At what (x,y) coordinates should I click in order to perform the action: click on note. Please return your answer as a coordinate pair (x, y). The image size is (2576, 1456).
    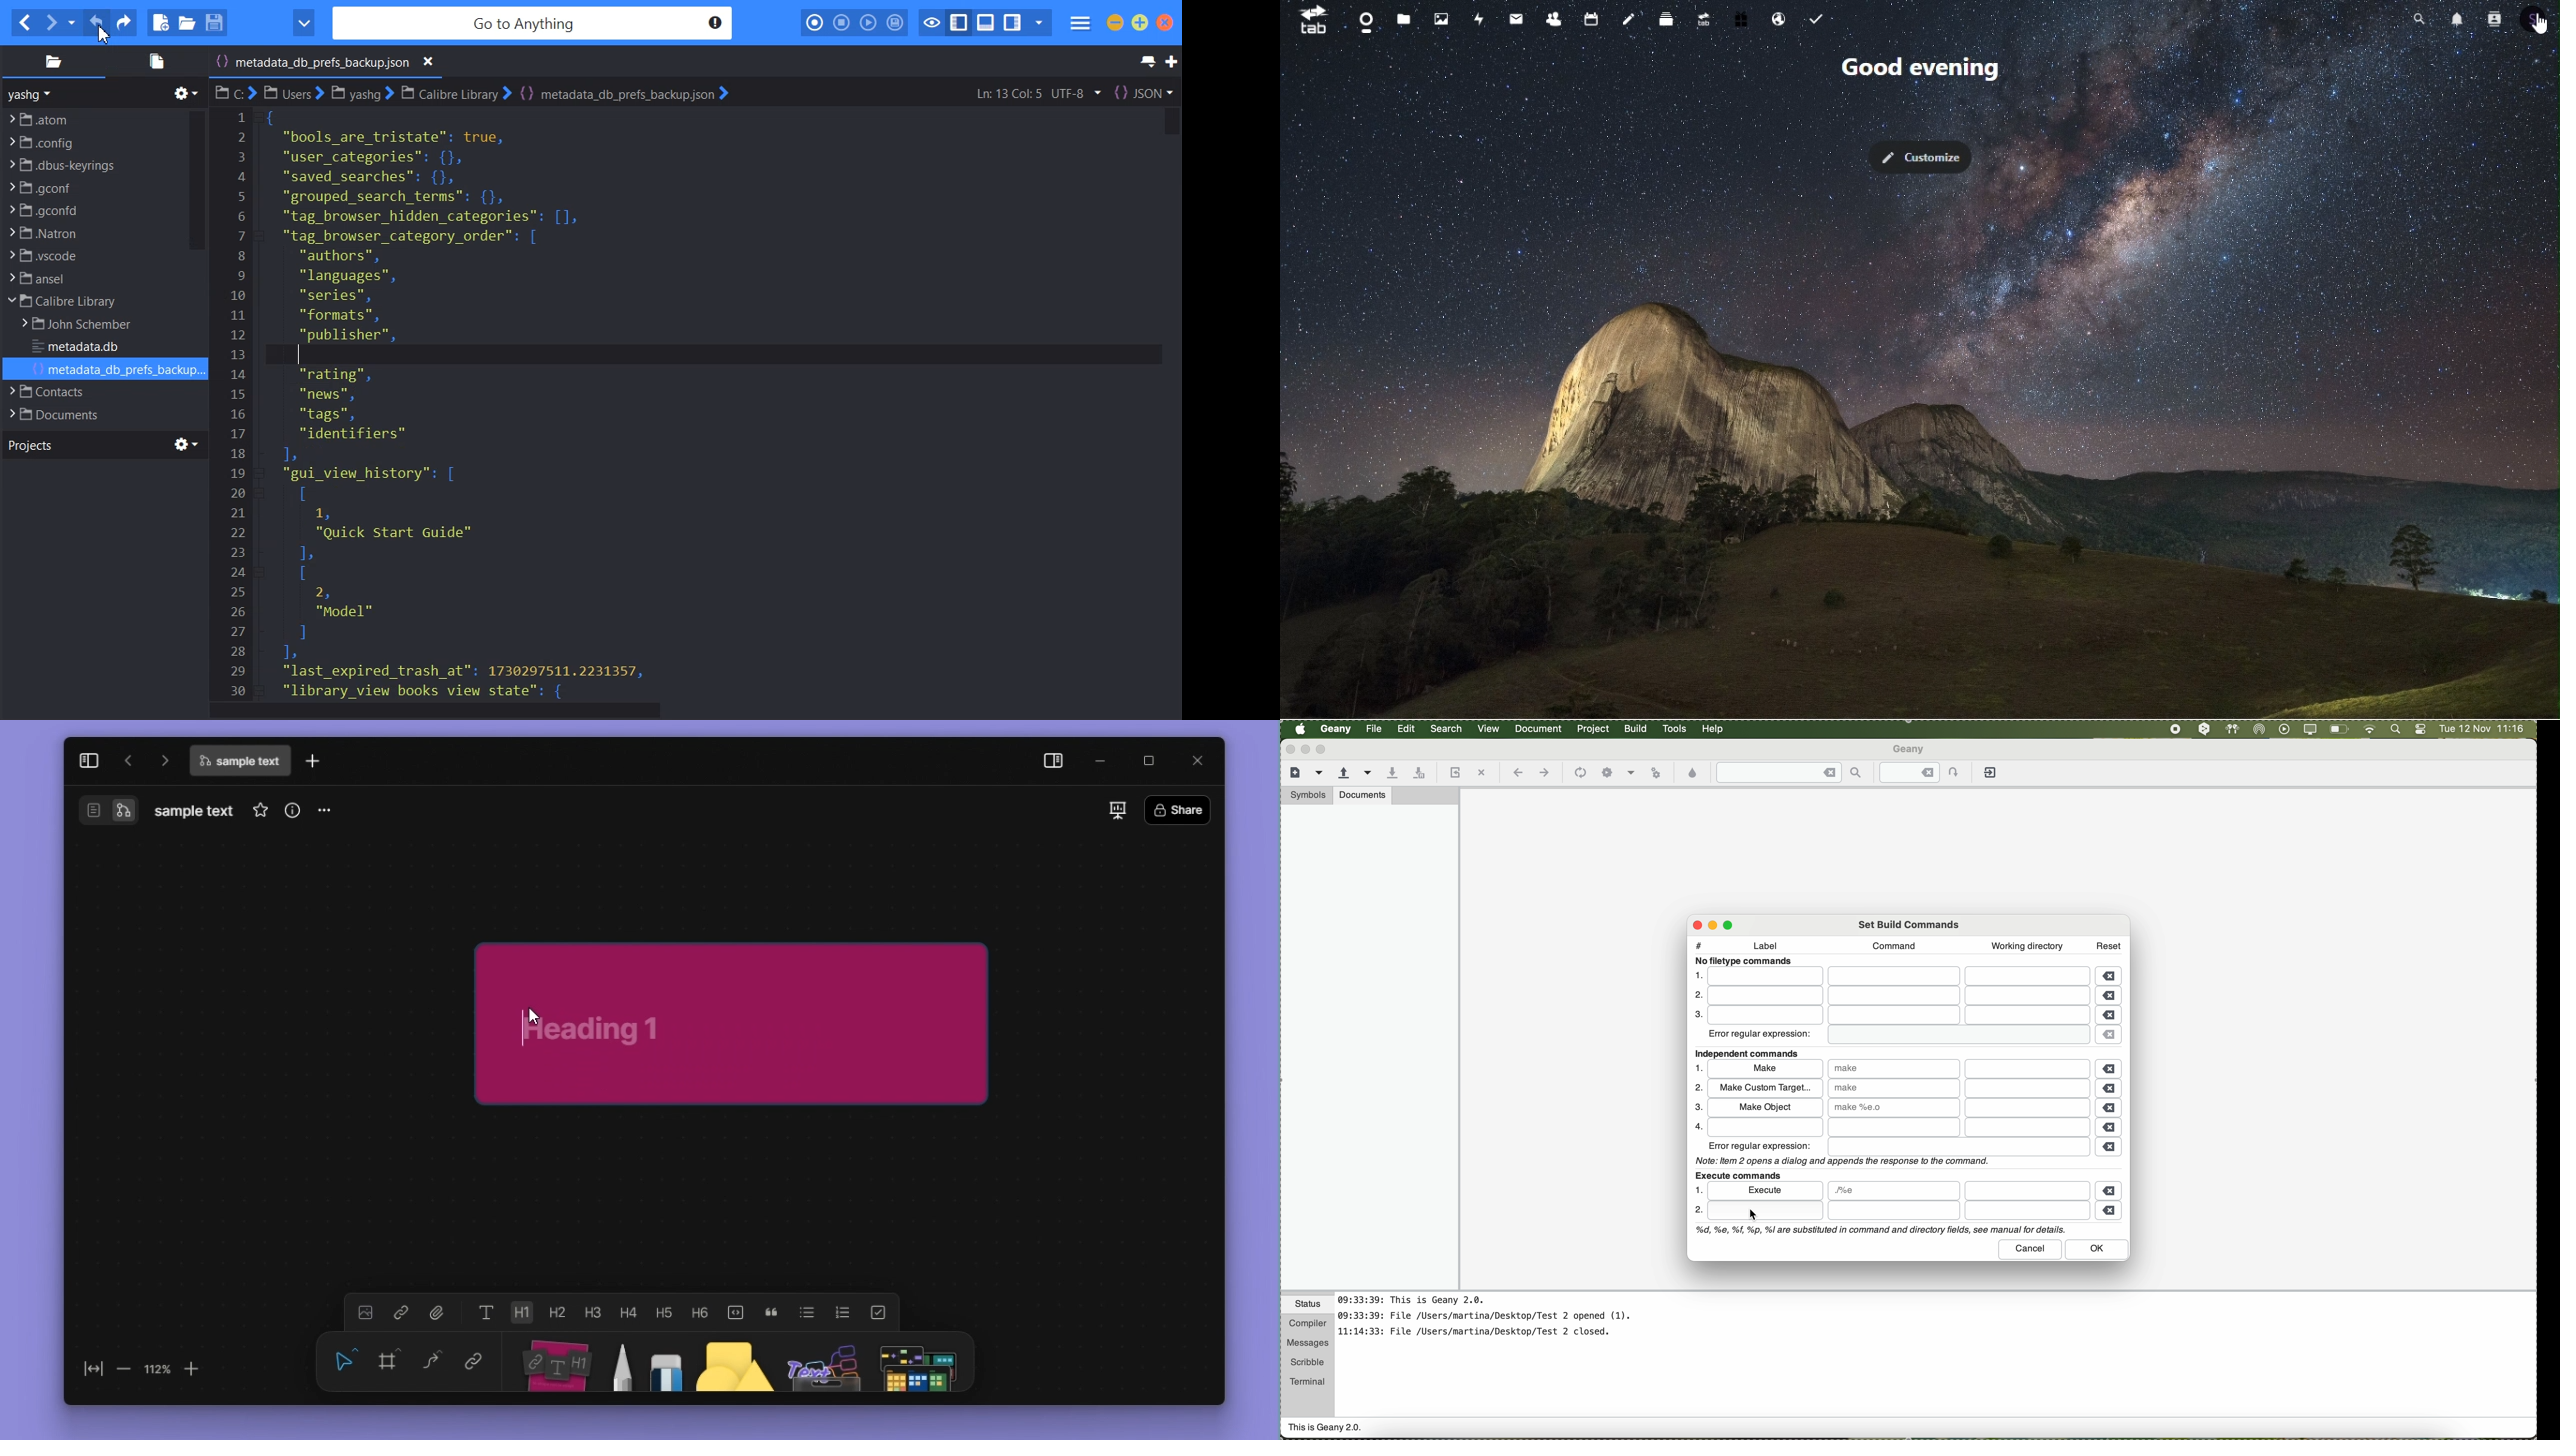
    Looking at the image, I should click on (1631, 17).